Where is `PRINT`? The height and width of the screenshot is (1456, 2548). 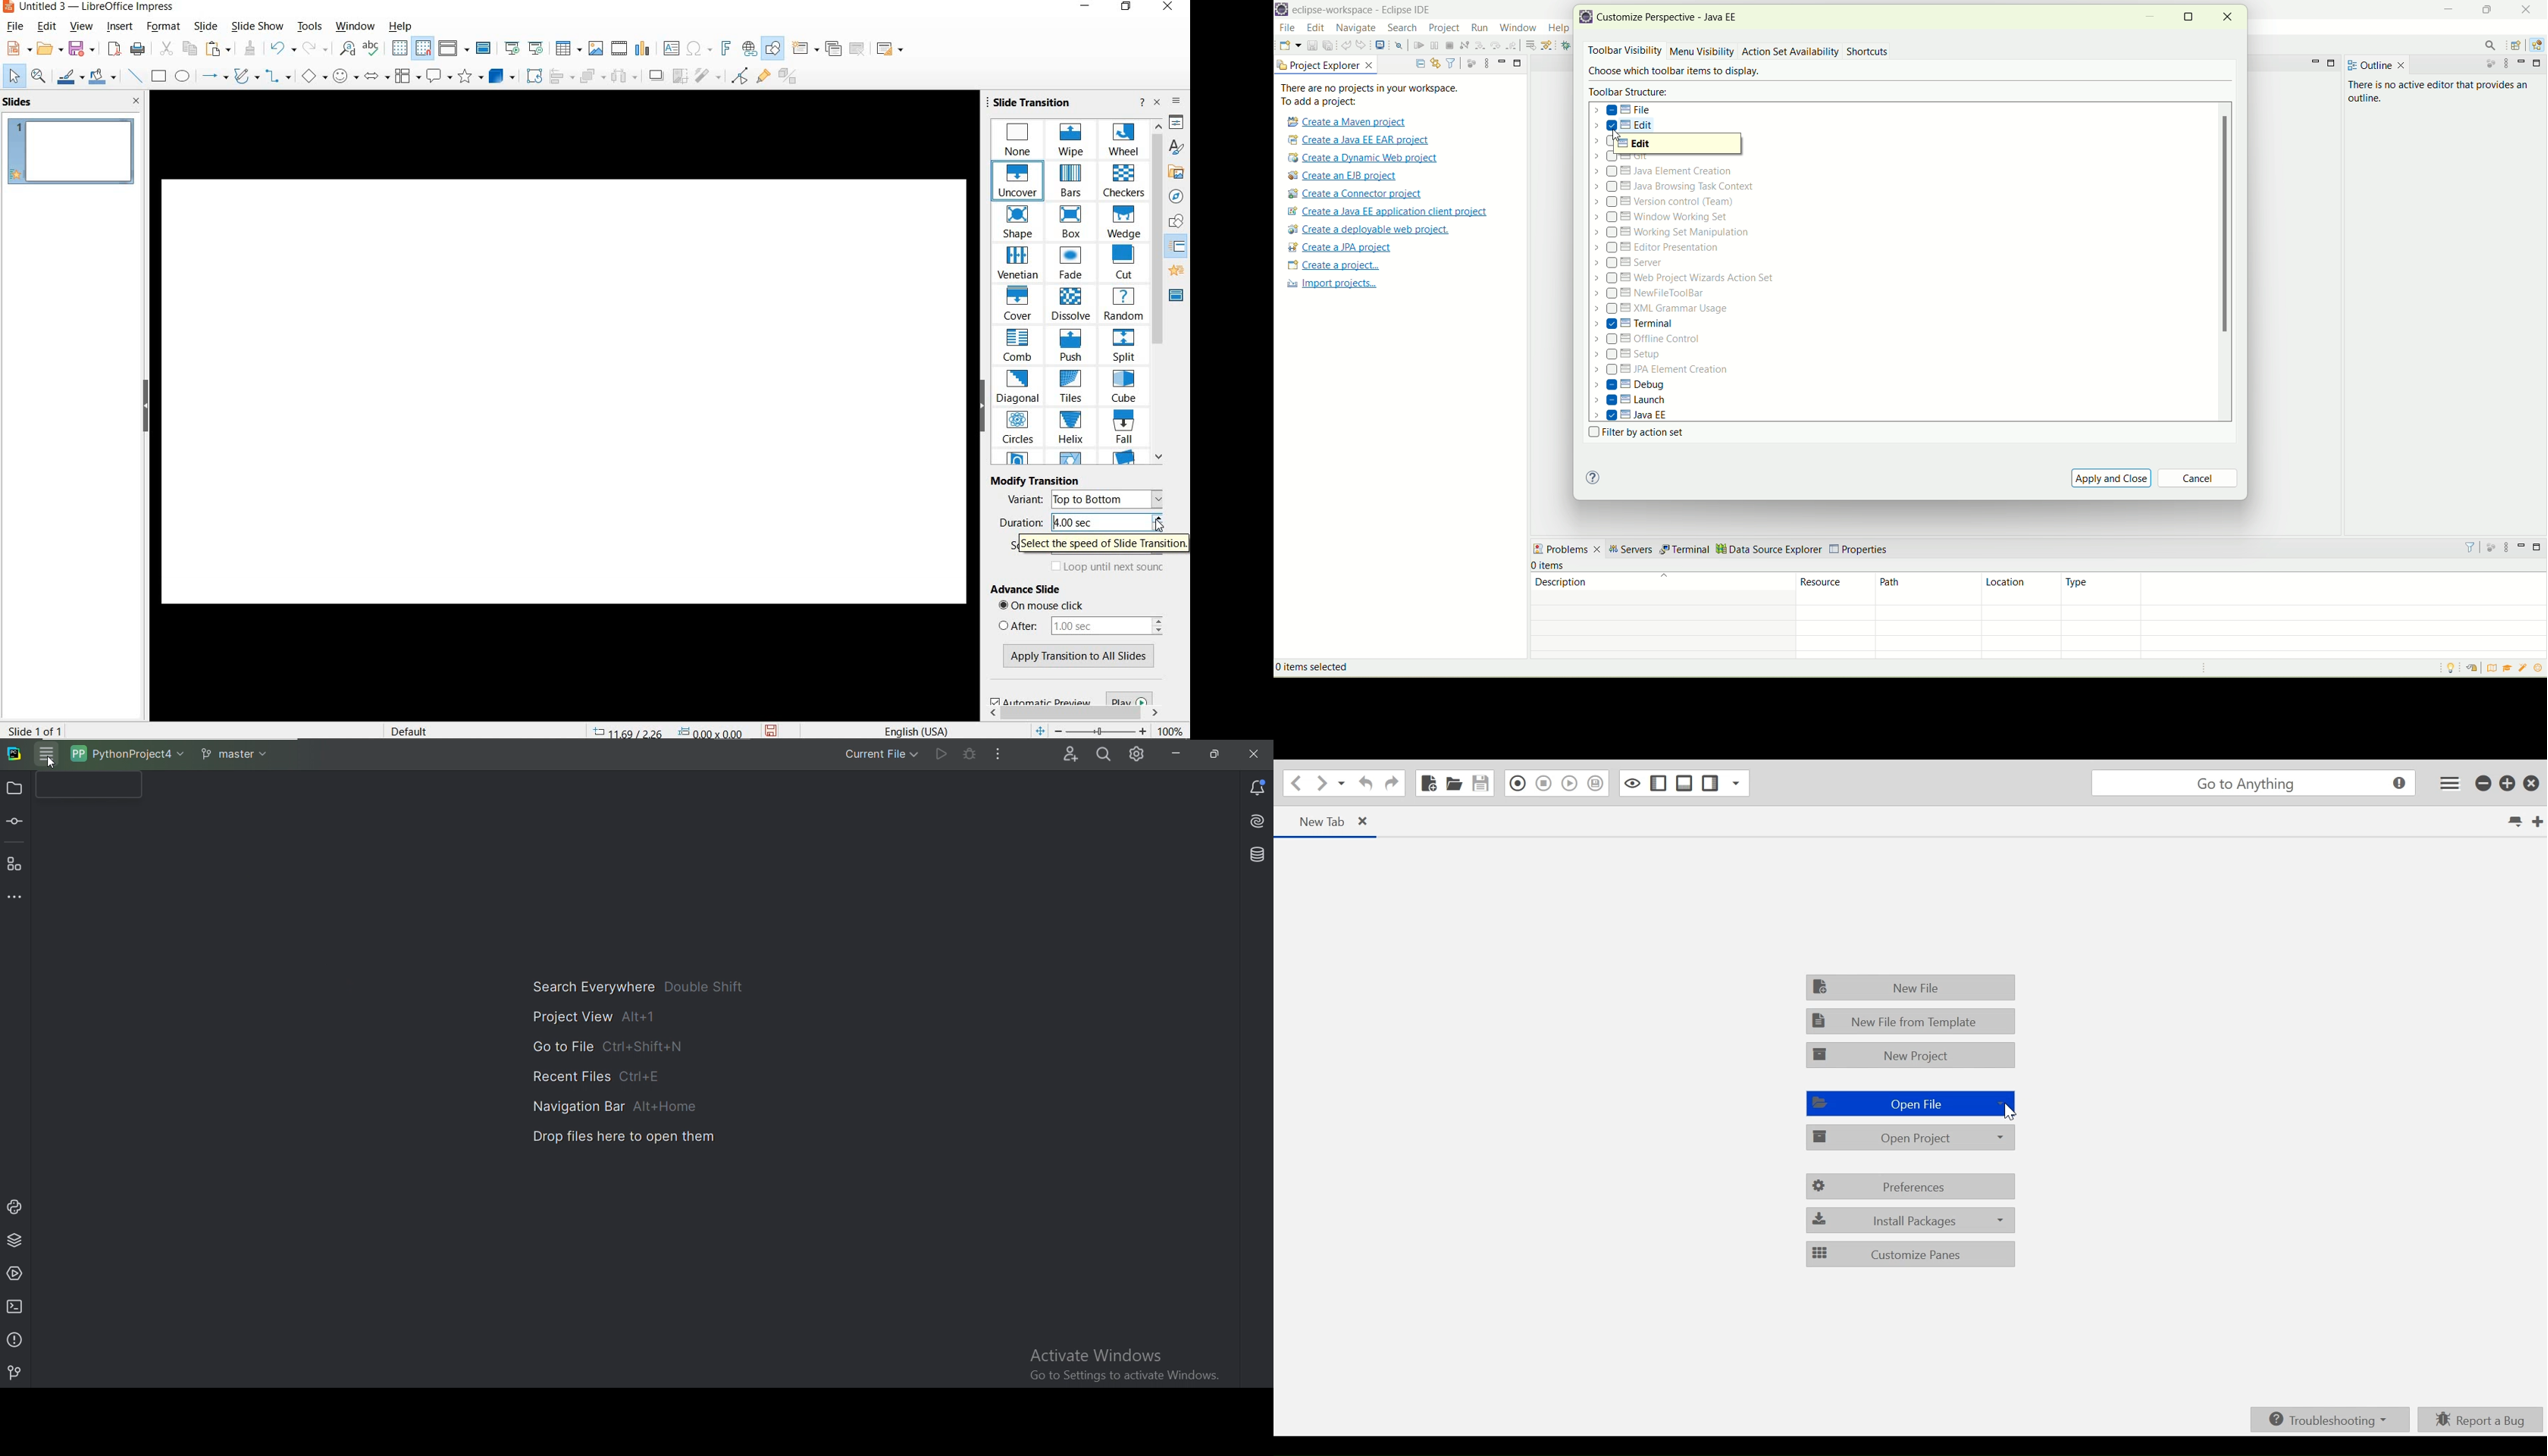
PRINT is located at coordinates (138, 51).